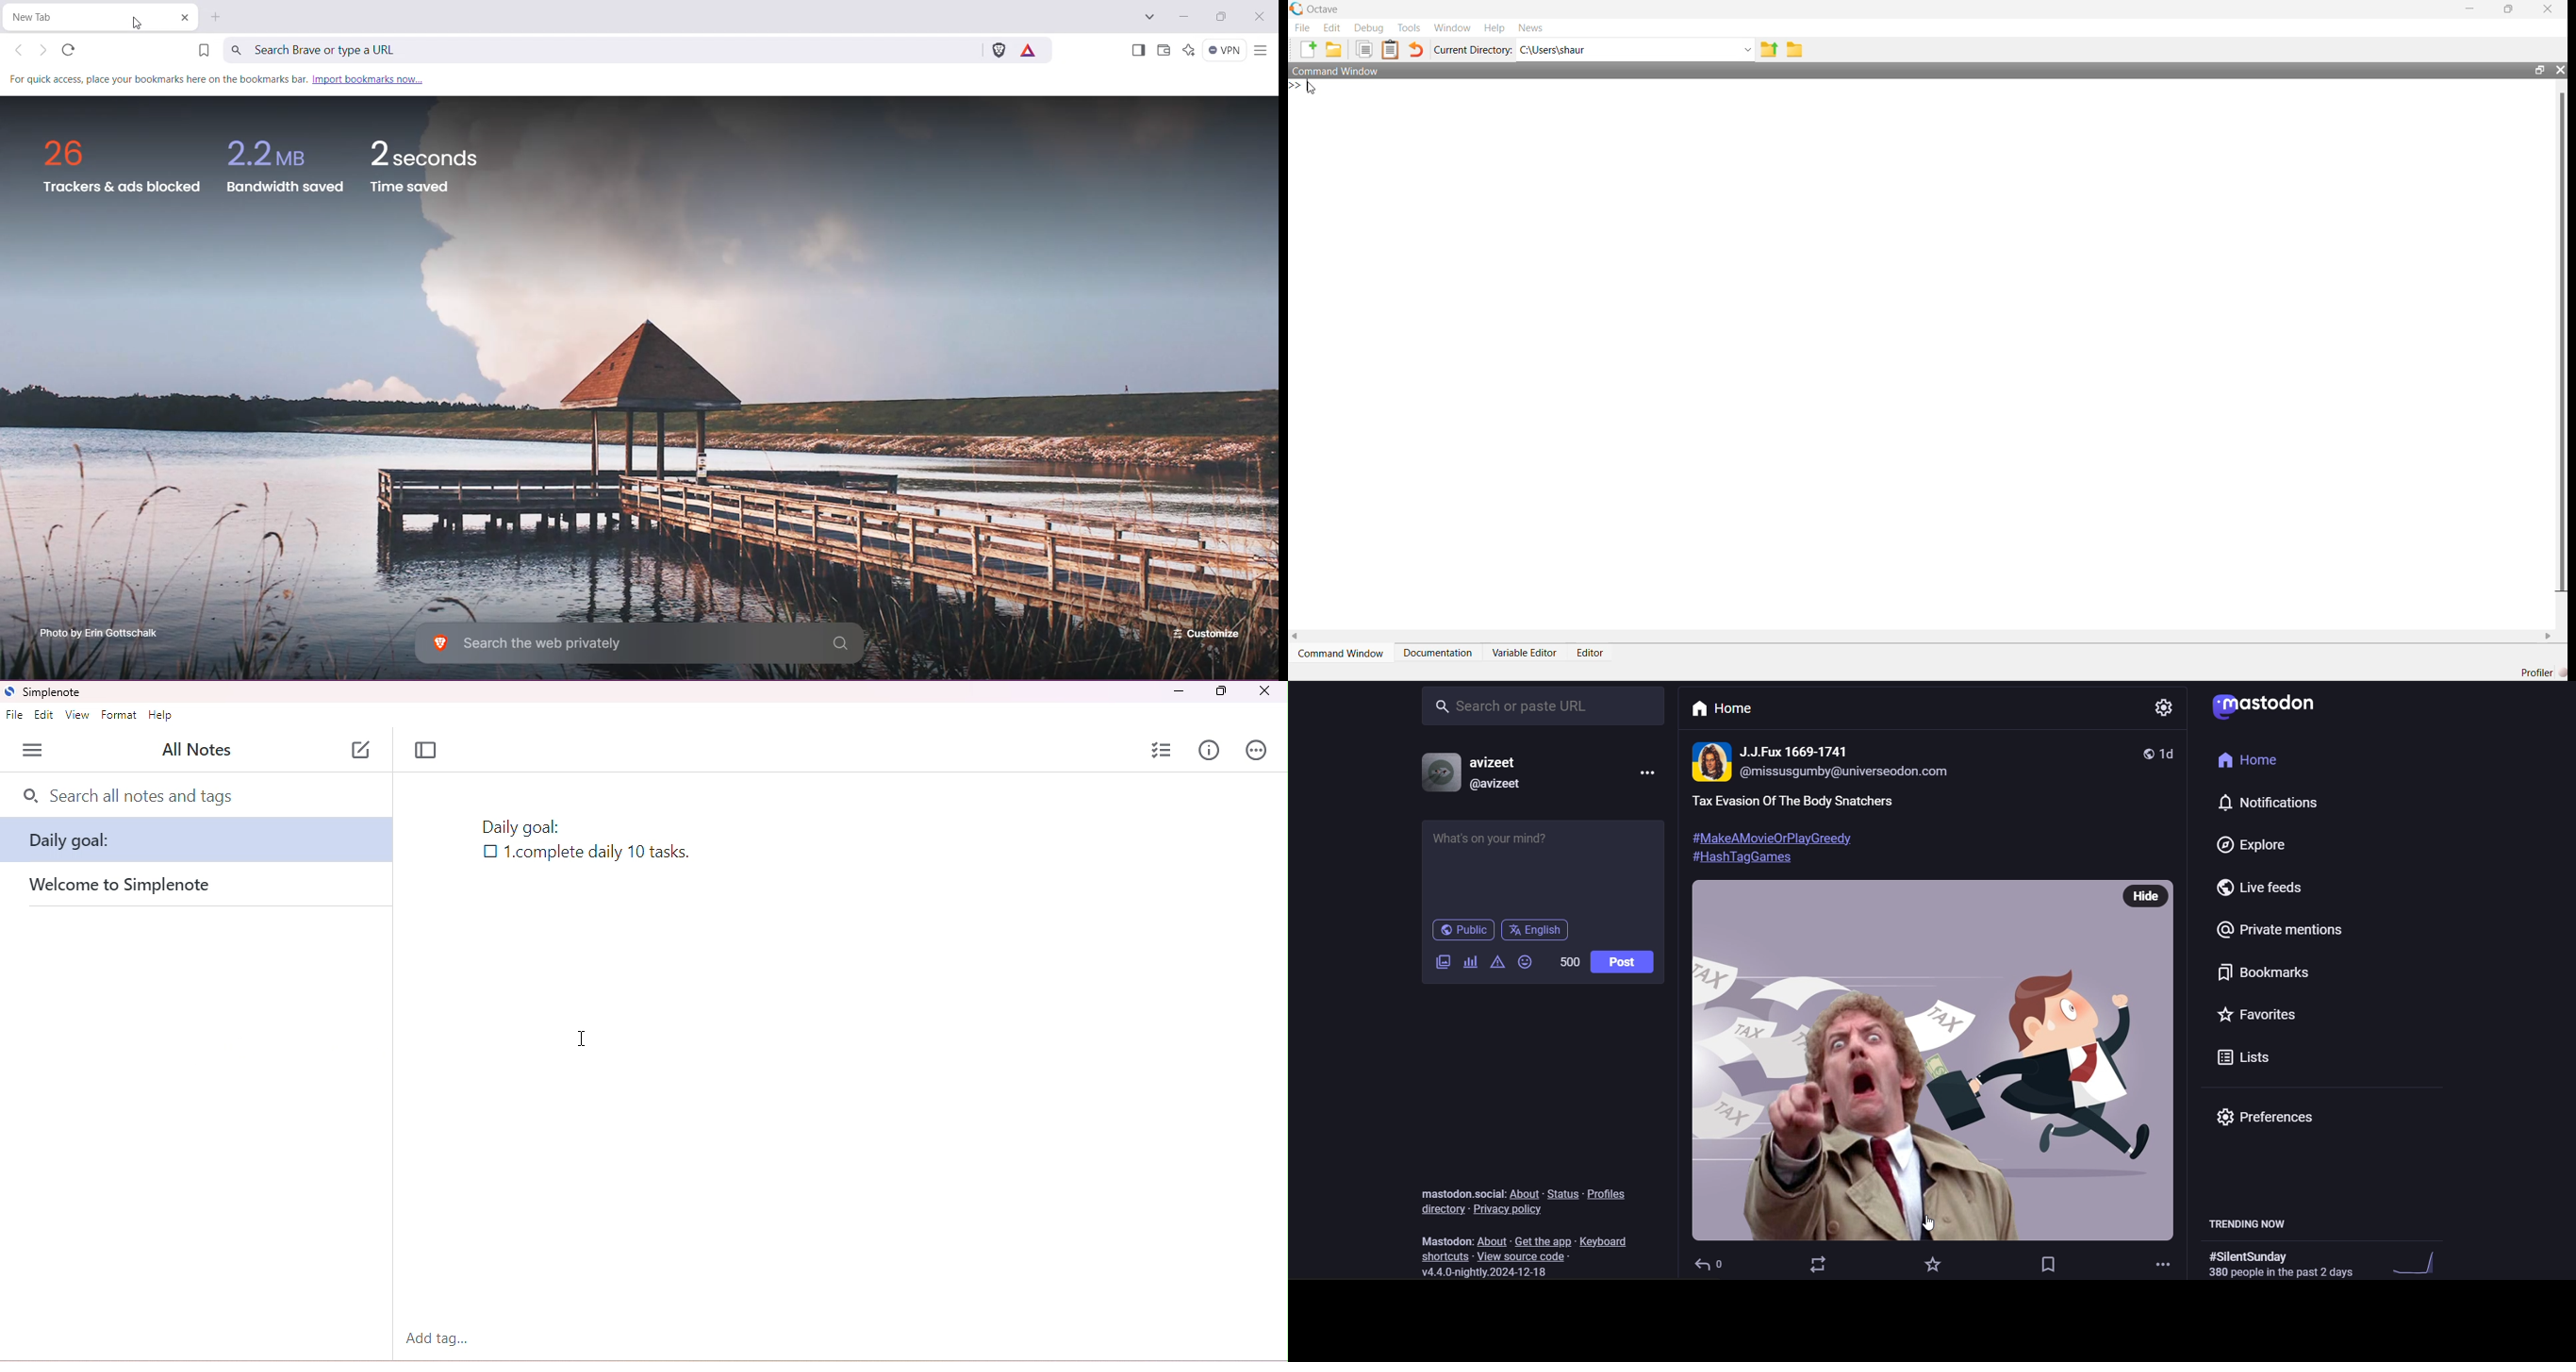 The height and width of the screenshot is (1372, 2576). Describe the element at coordinates (1312, 88) in the screenshot. I see `cursor` at that location.